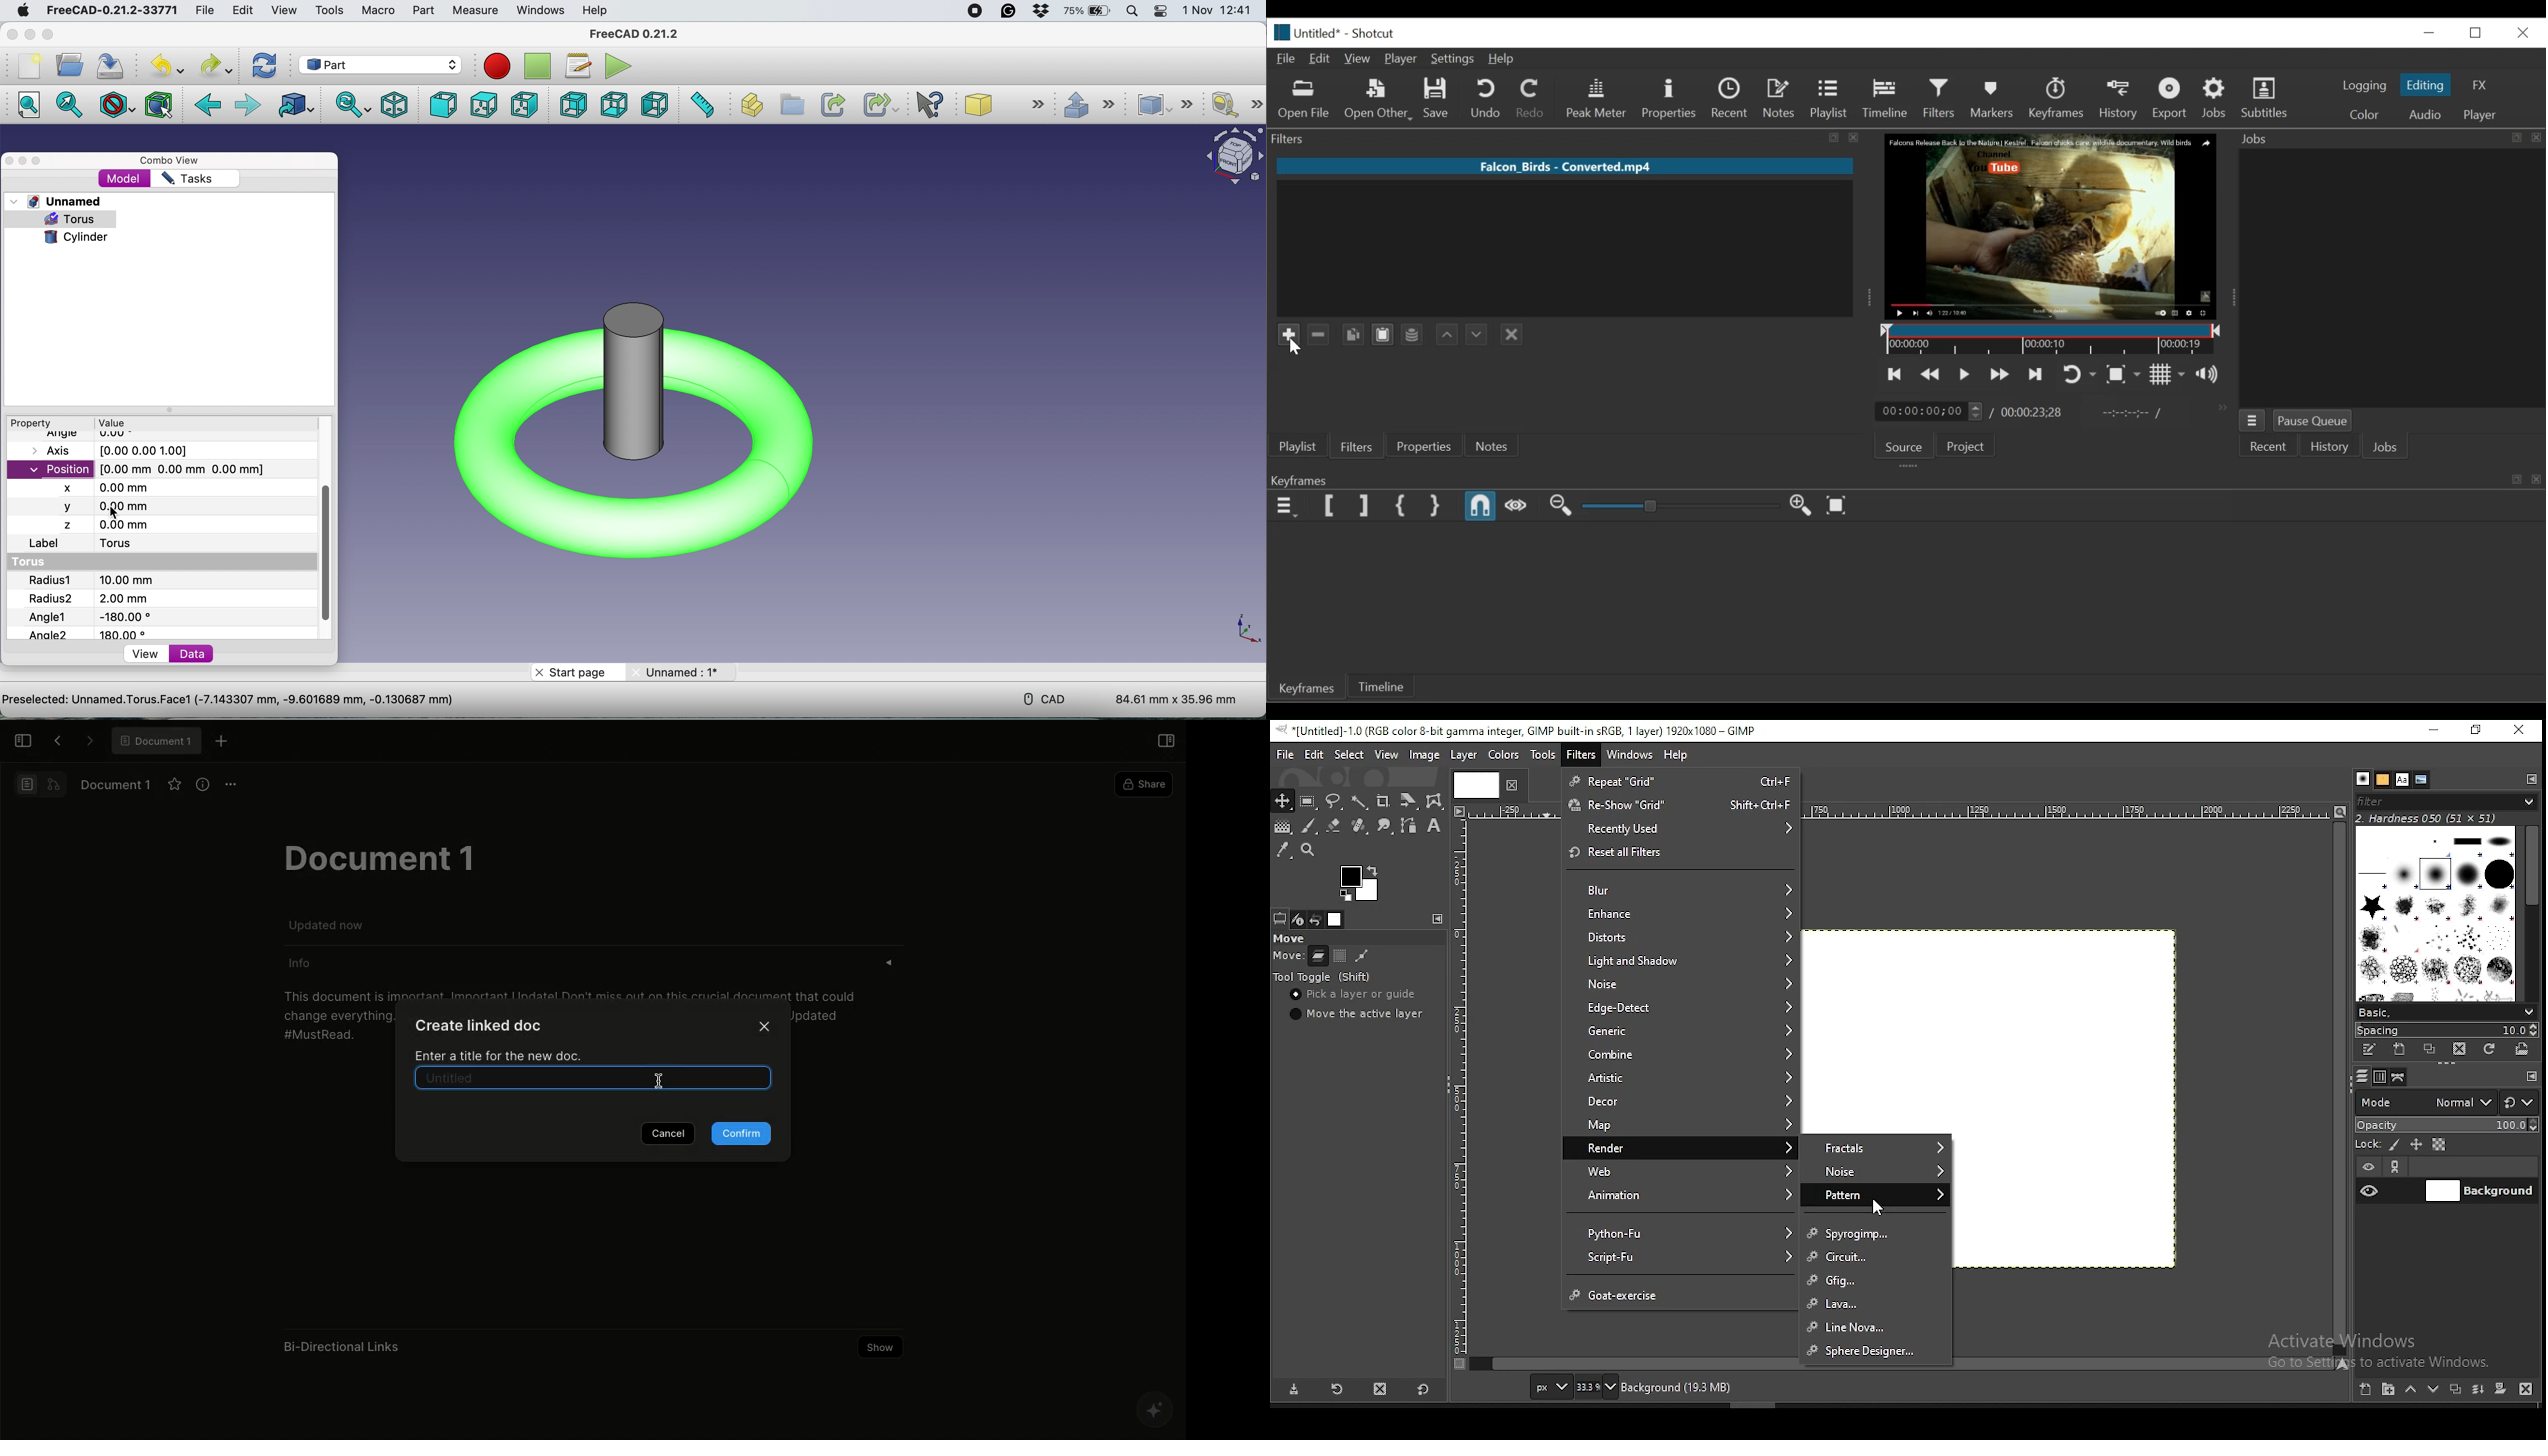 Image resolution: width=2548 pixels, height=1456 pixels. Describe the element at coordinates (1177, 695) in the screenshot. I see `dimensions` at that location.